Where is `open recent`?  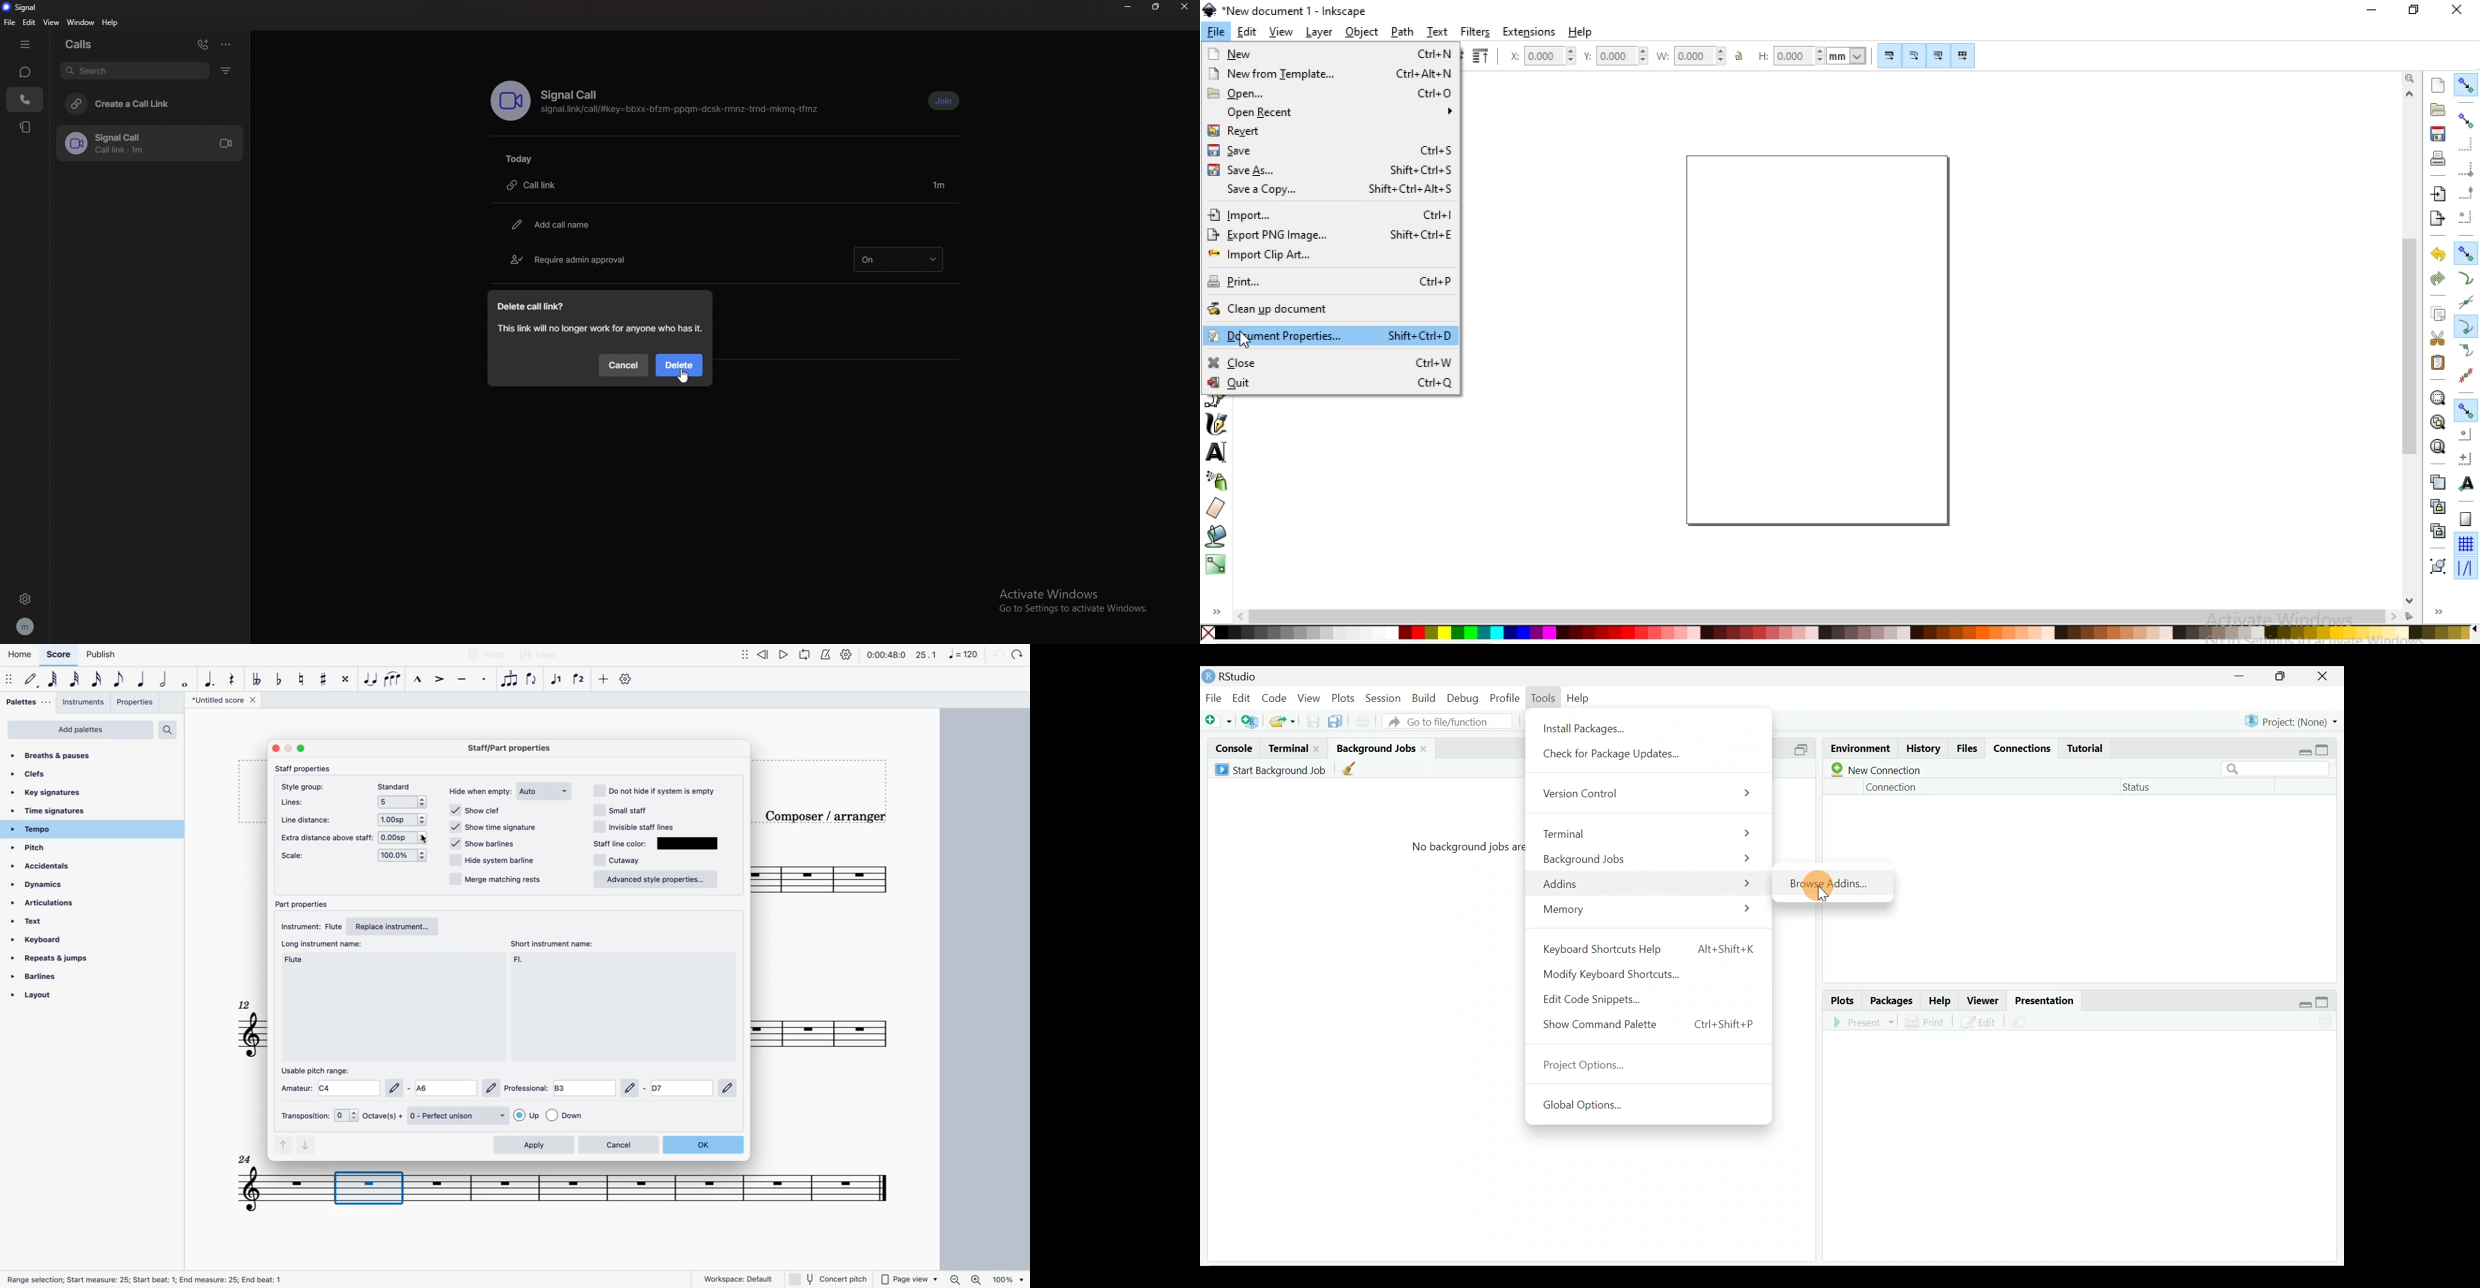 open recent is located at coordinates (1333, 113).